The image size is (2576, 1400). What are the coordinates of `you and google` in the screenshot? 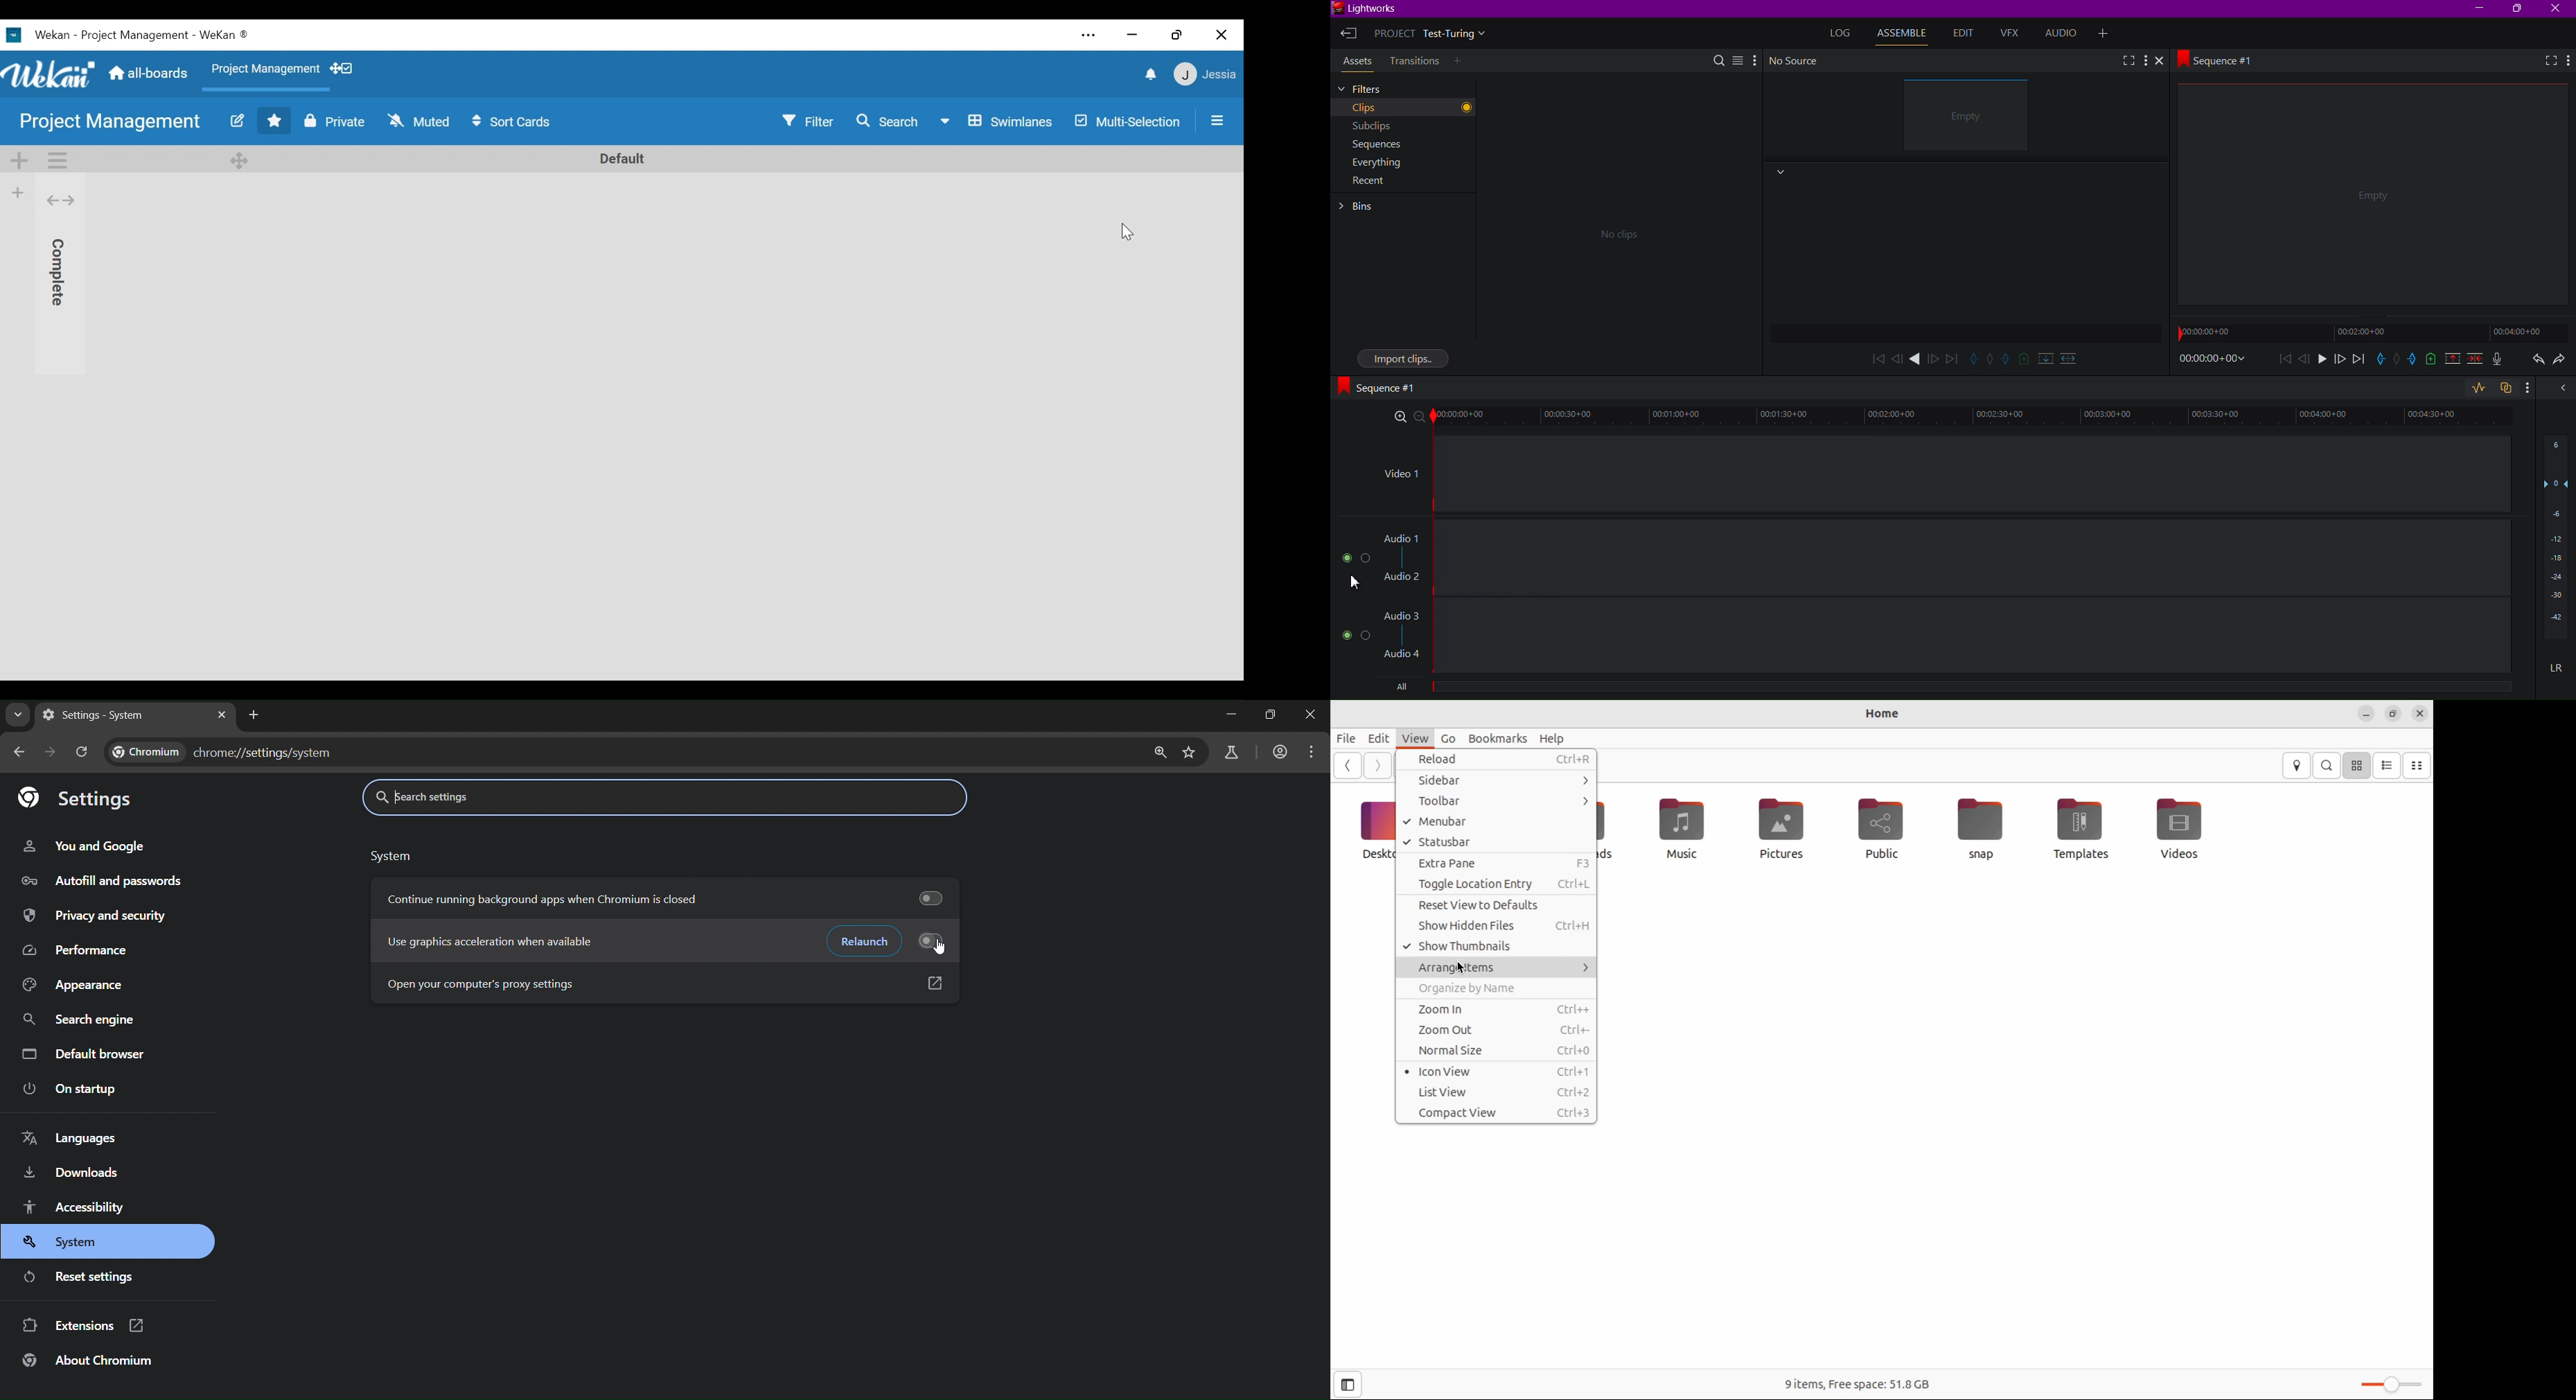 It's located at (83, 846).